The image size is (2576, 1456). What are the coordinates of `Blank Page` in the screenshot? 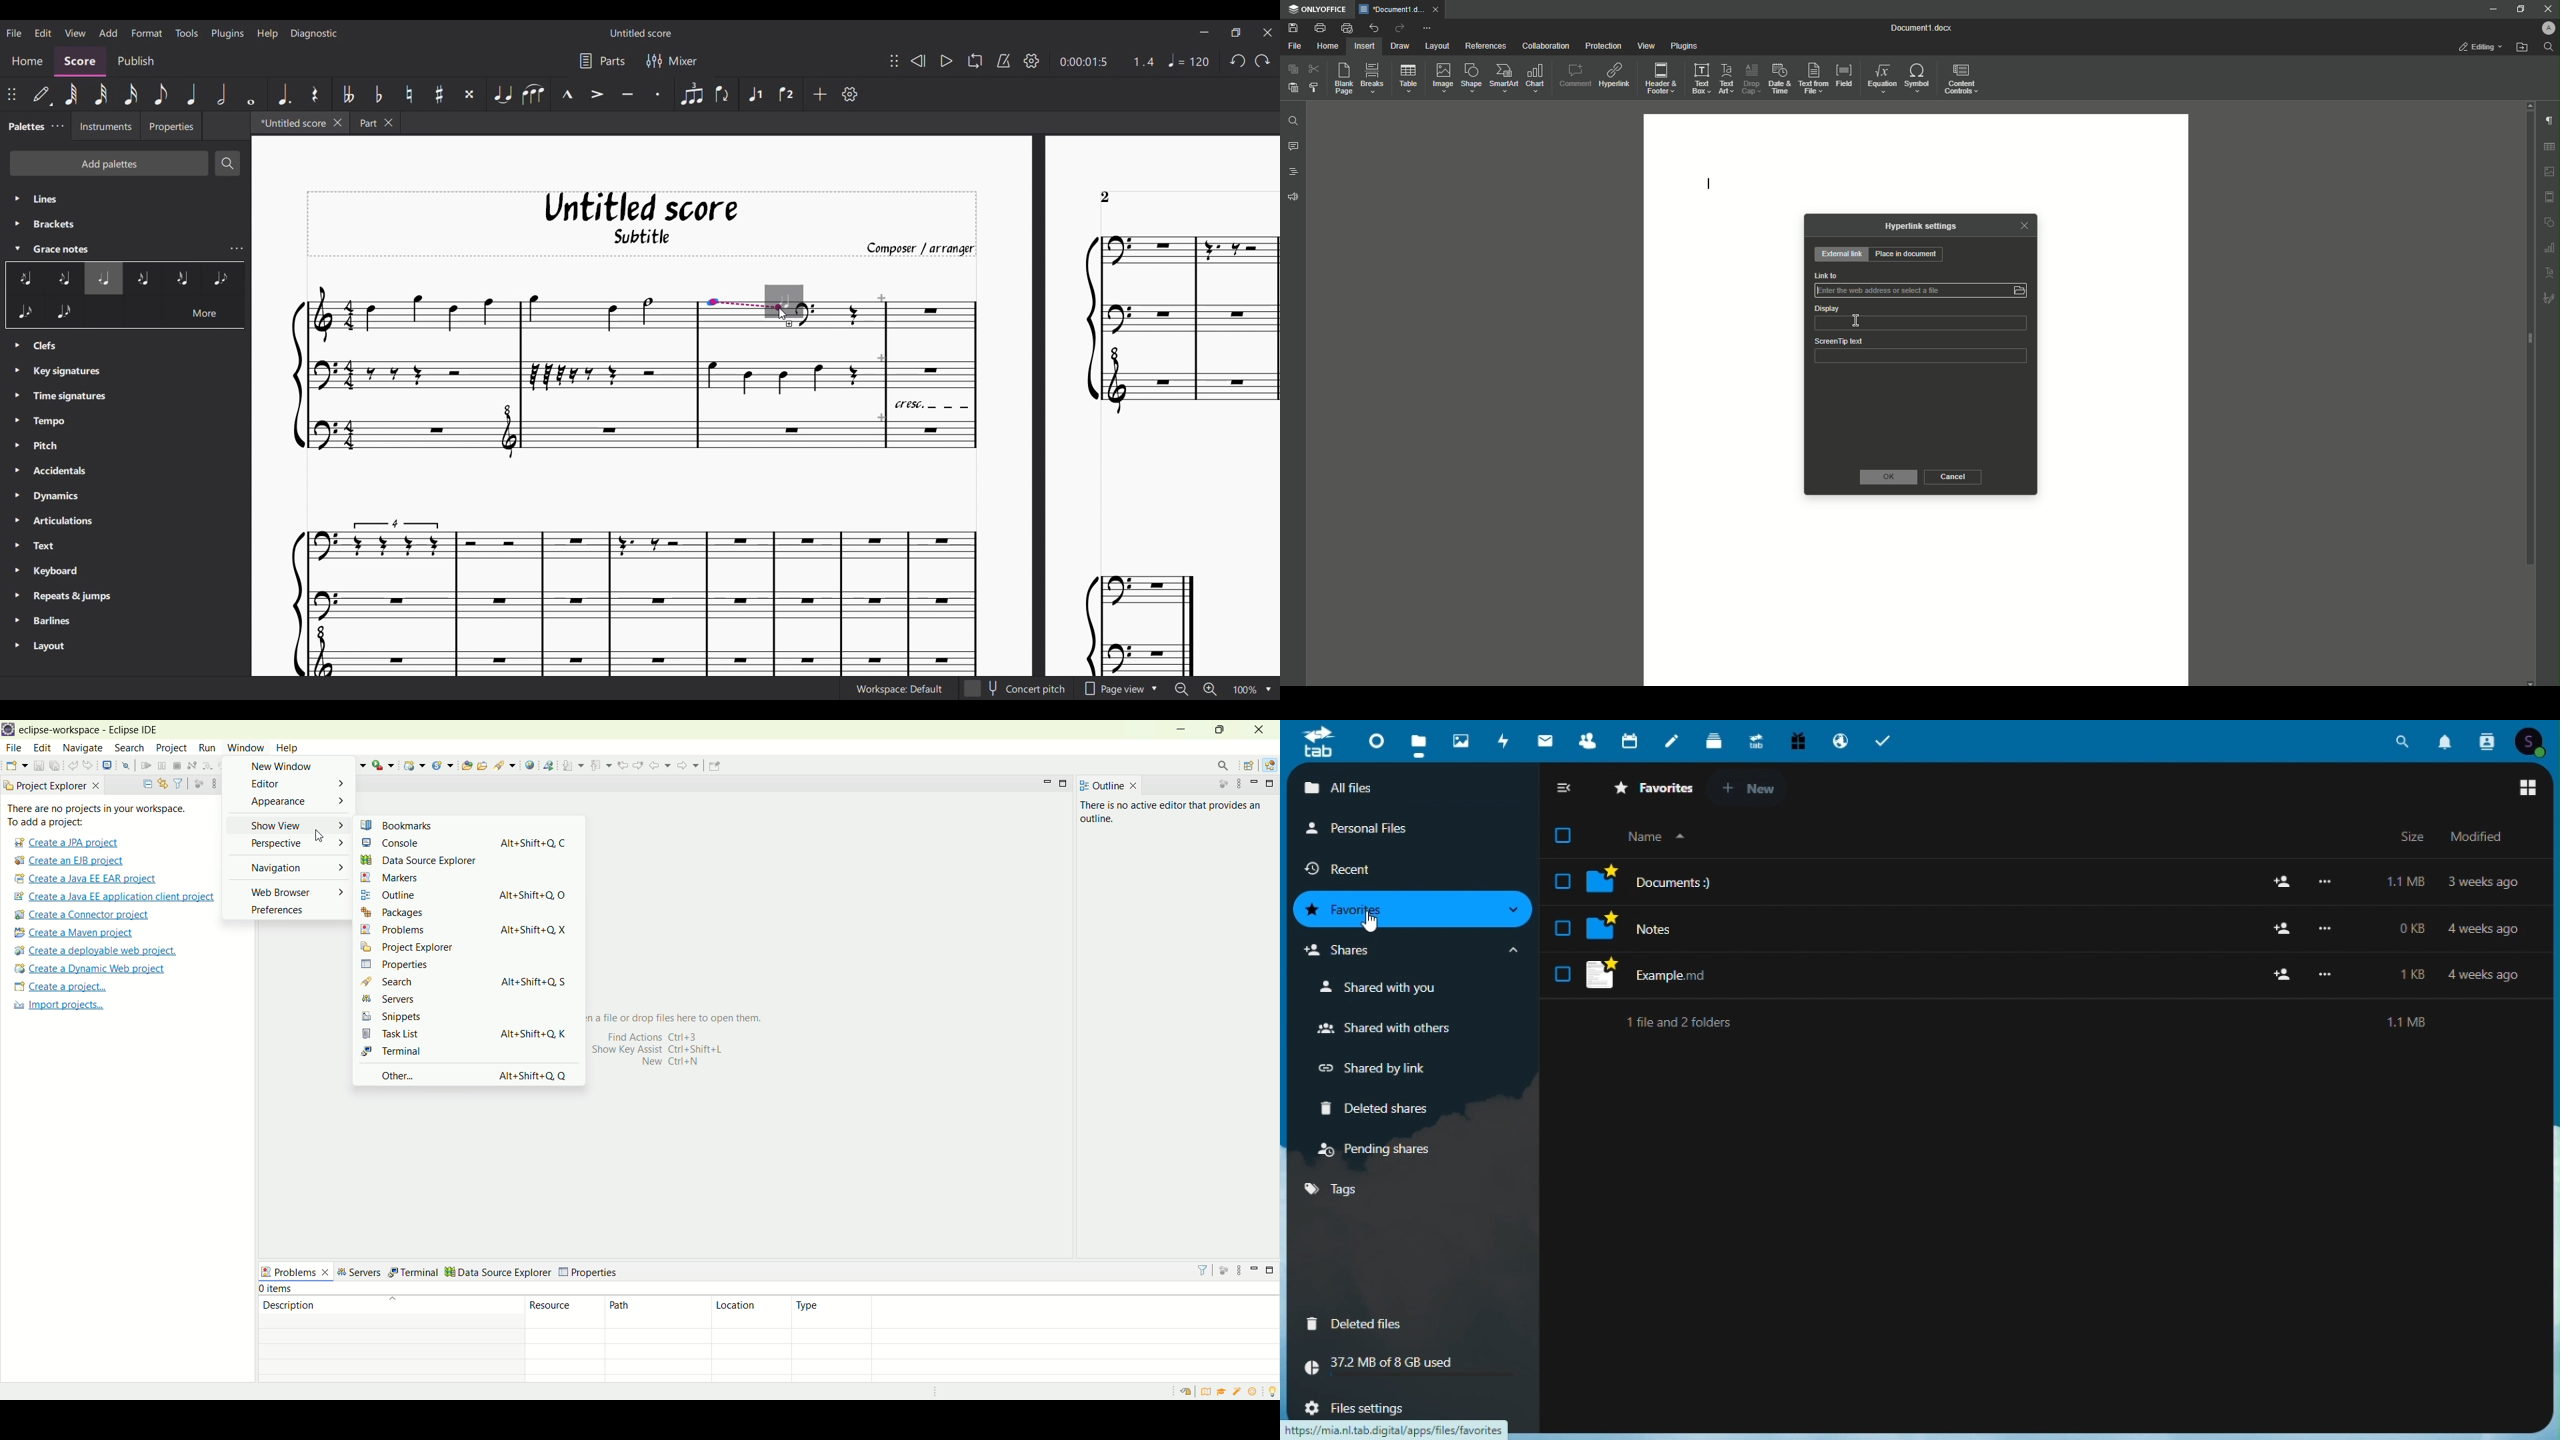 It's located at (1343, 78).